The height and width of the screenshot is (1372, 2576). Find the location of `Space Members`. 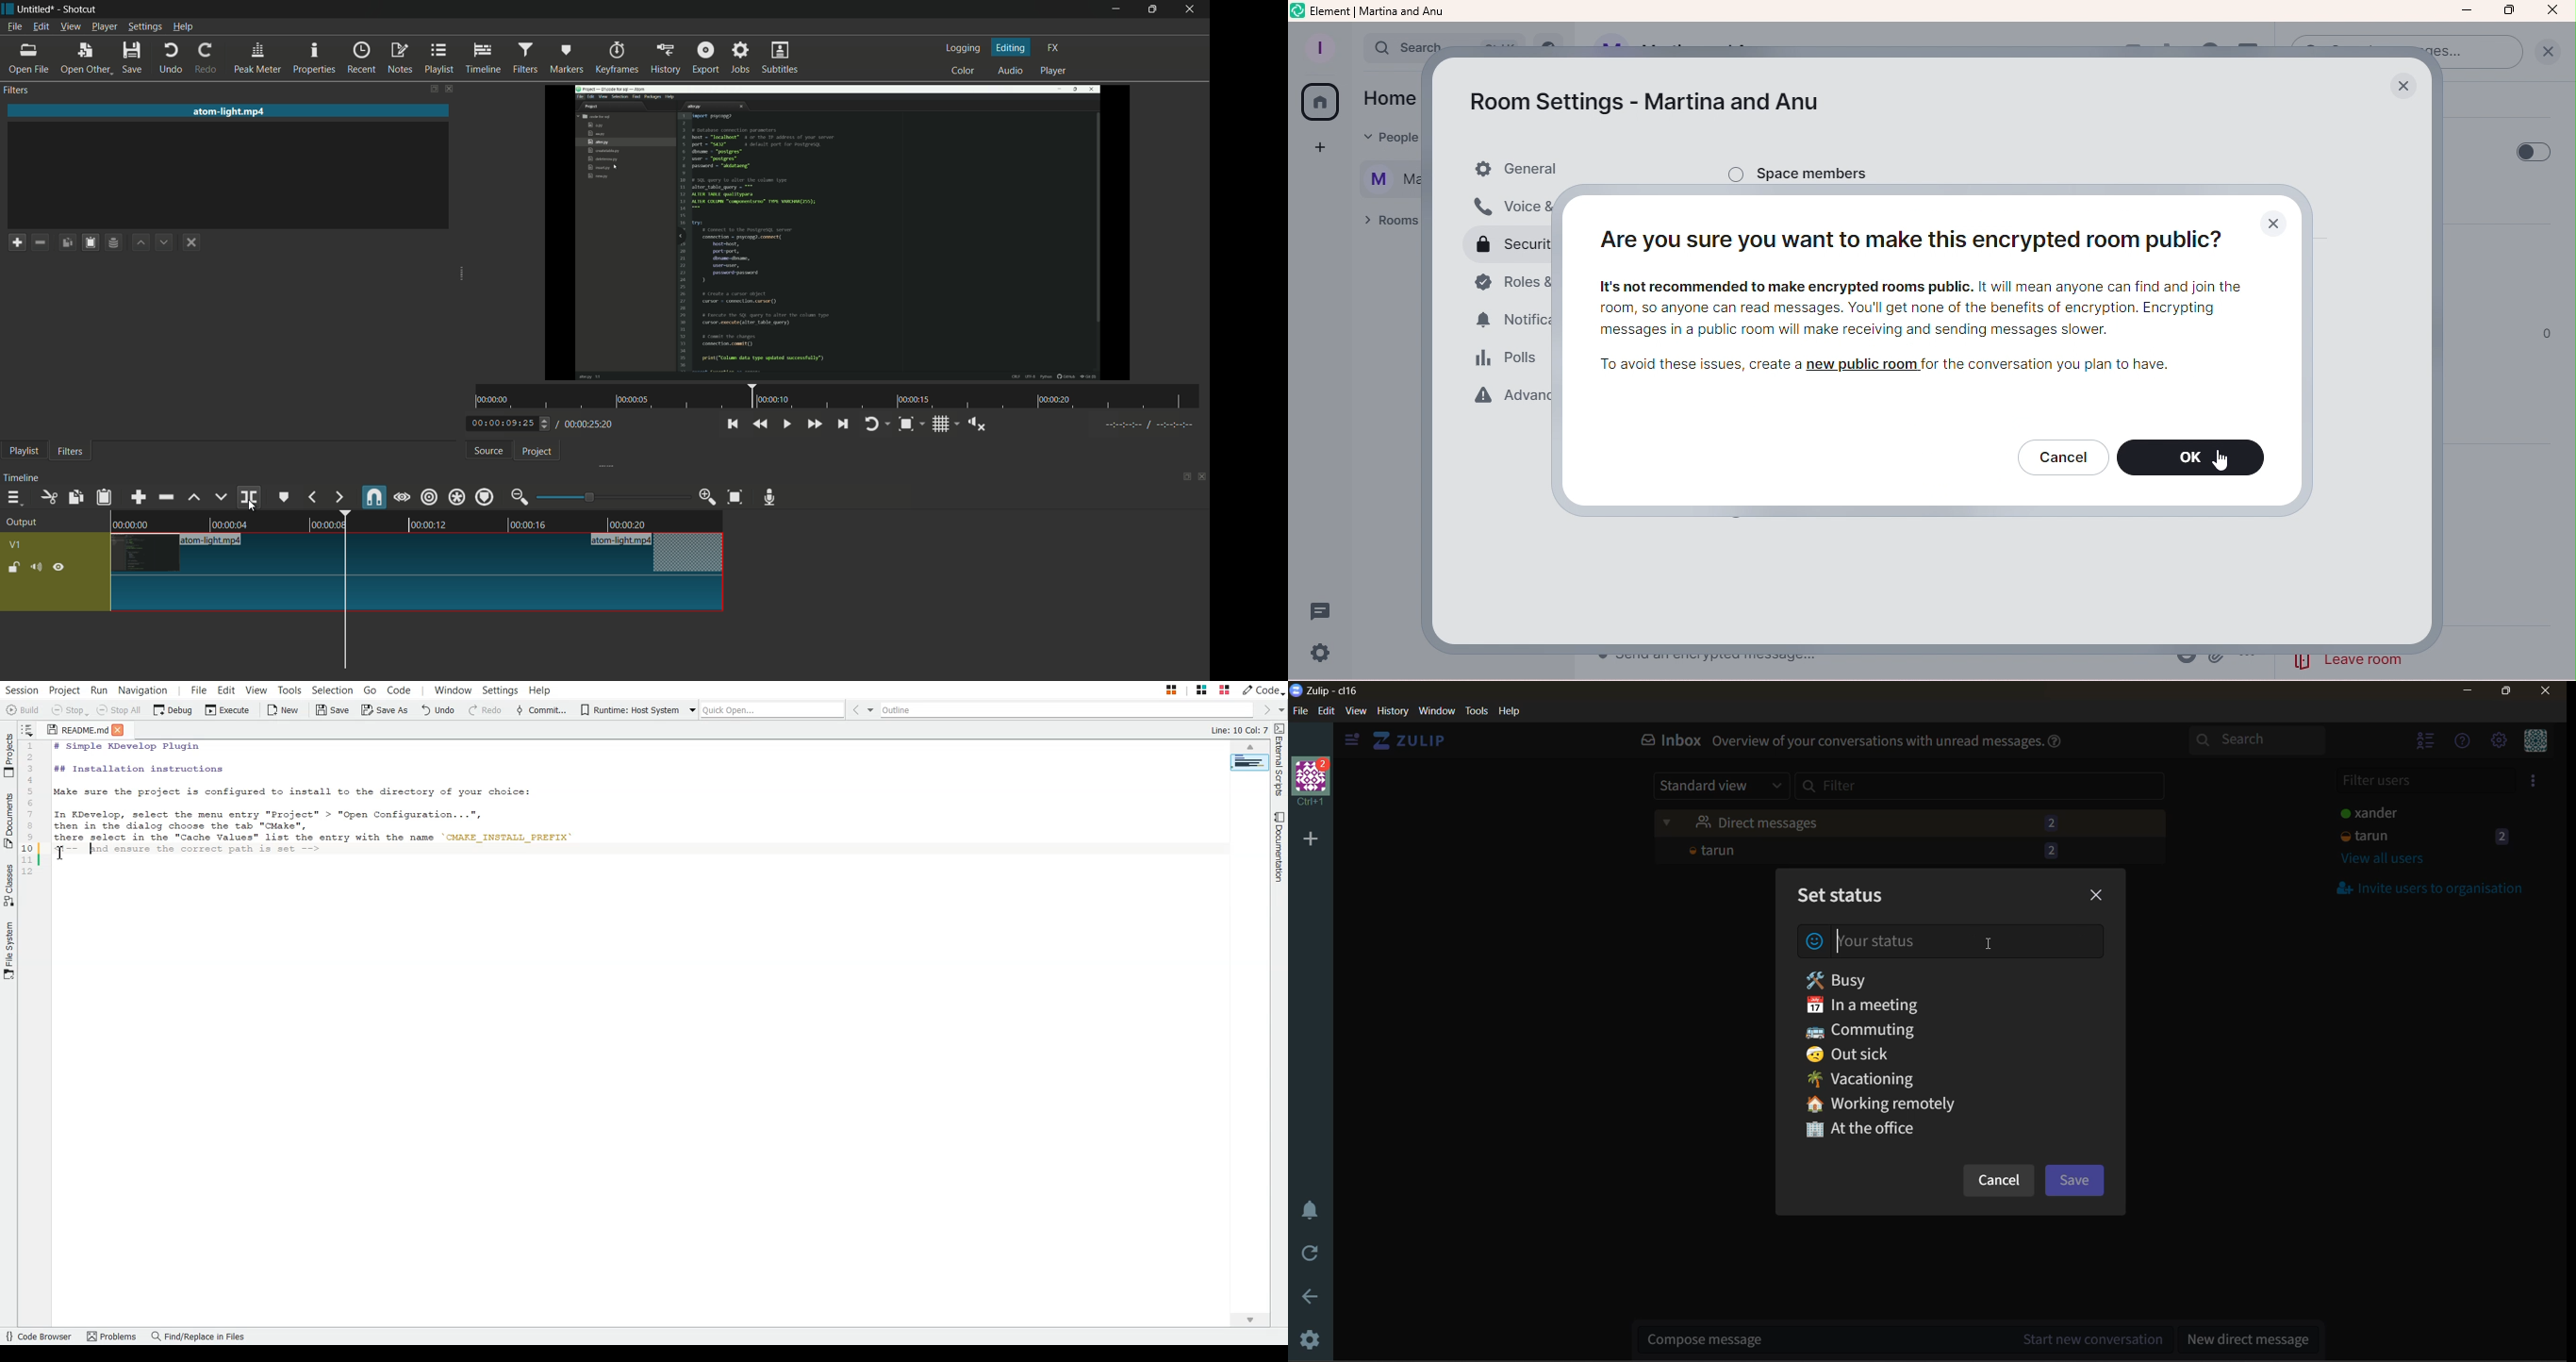

Space Members is located at coordinates (1980, 168).